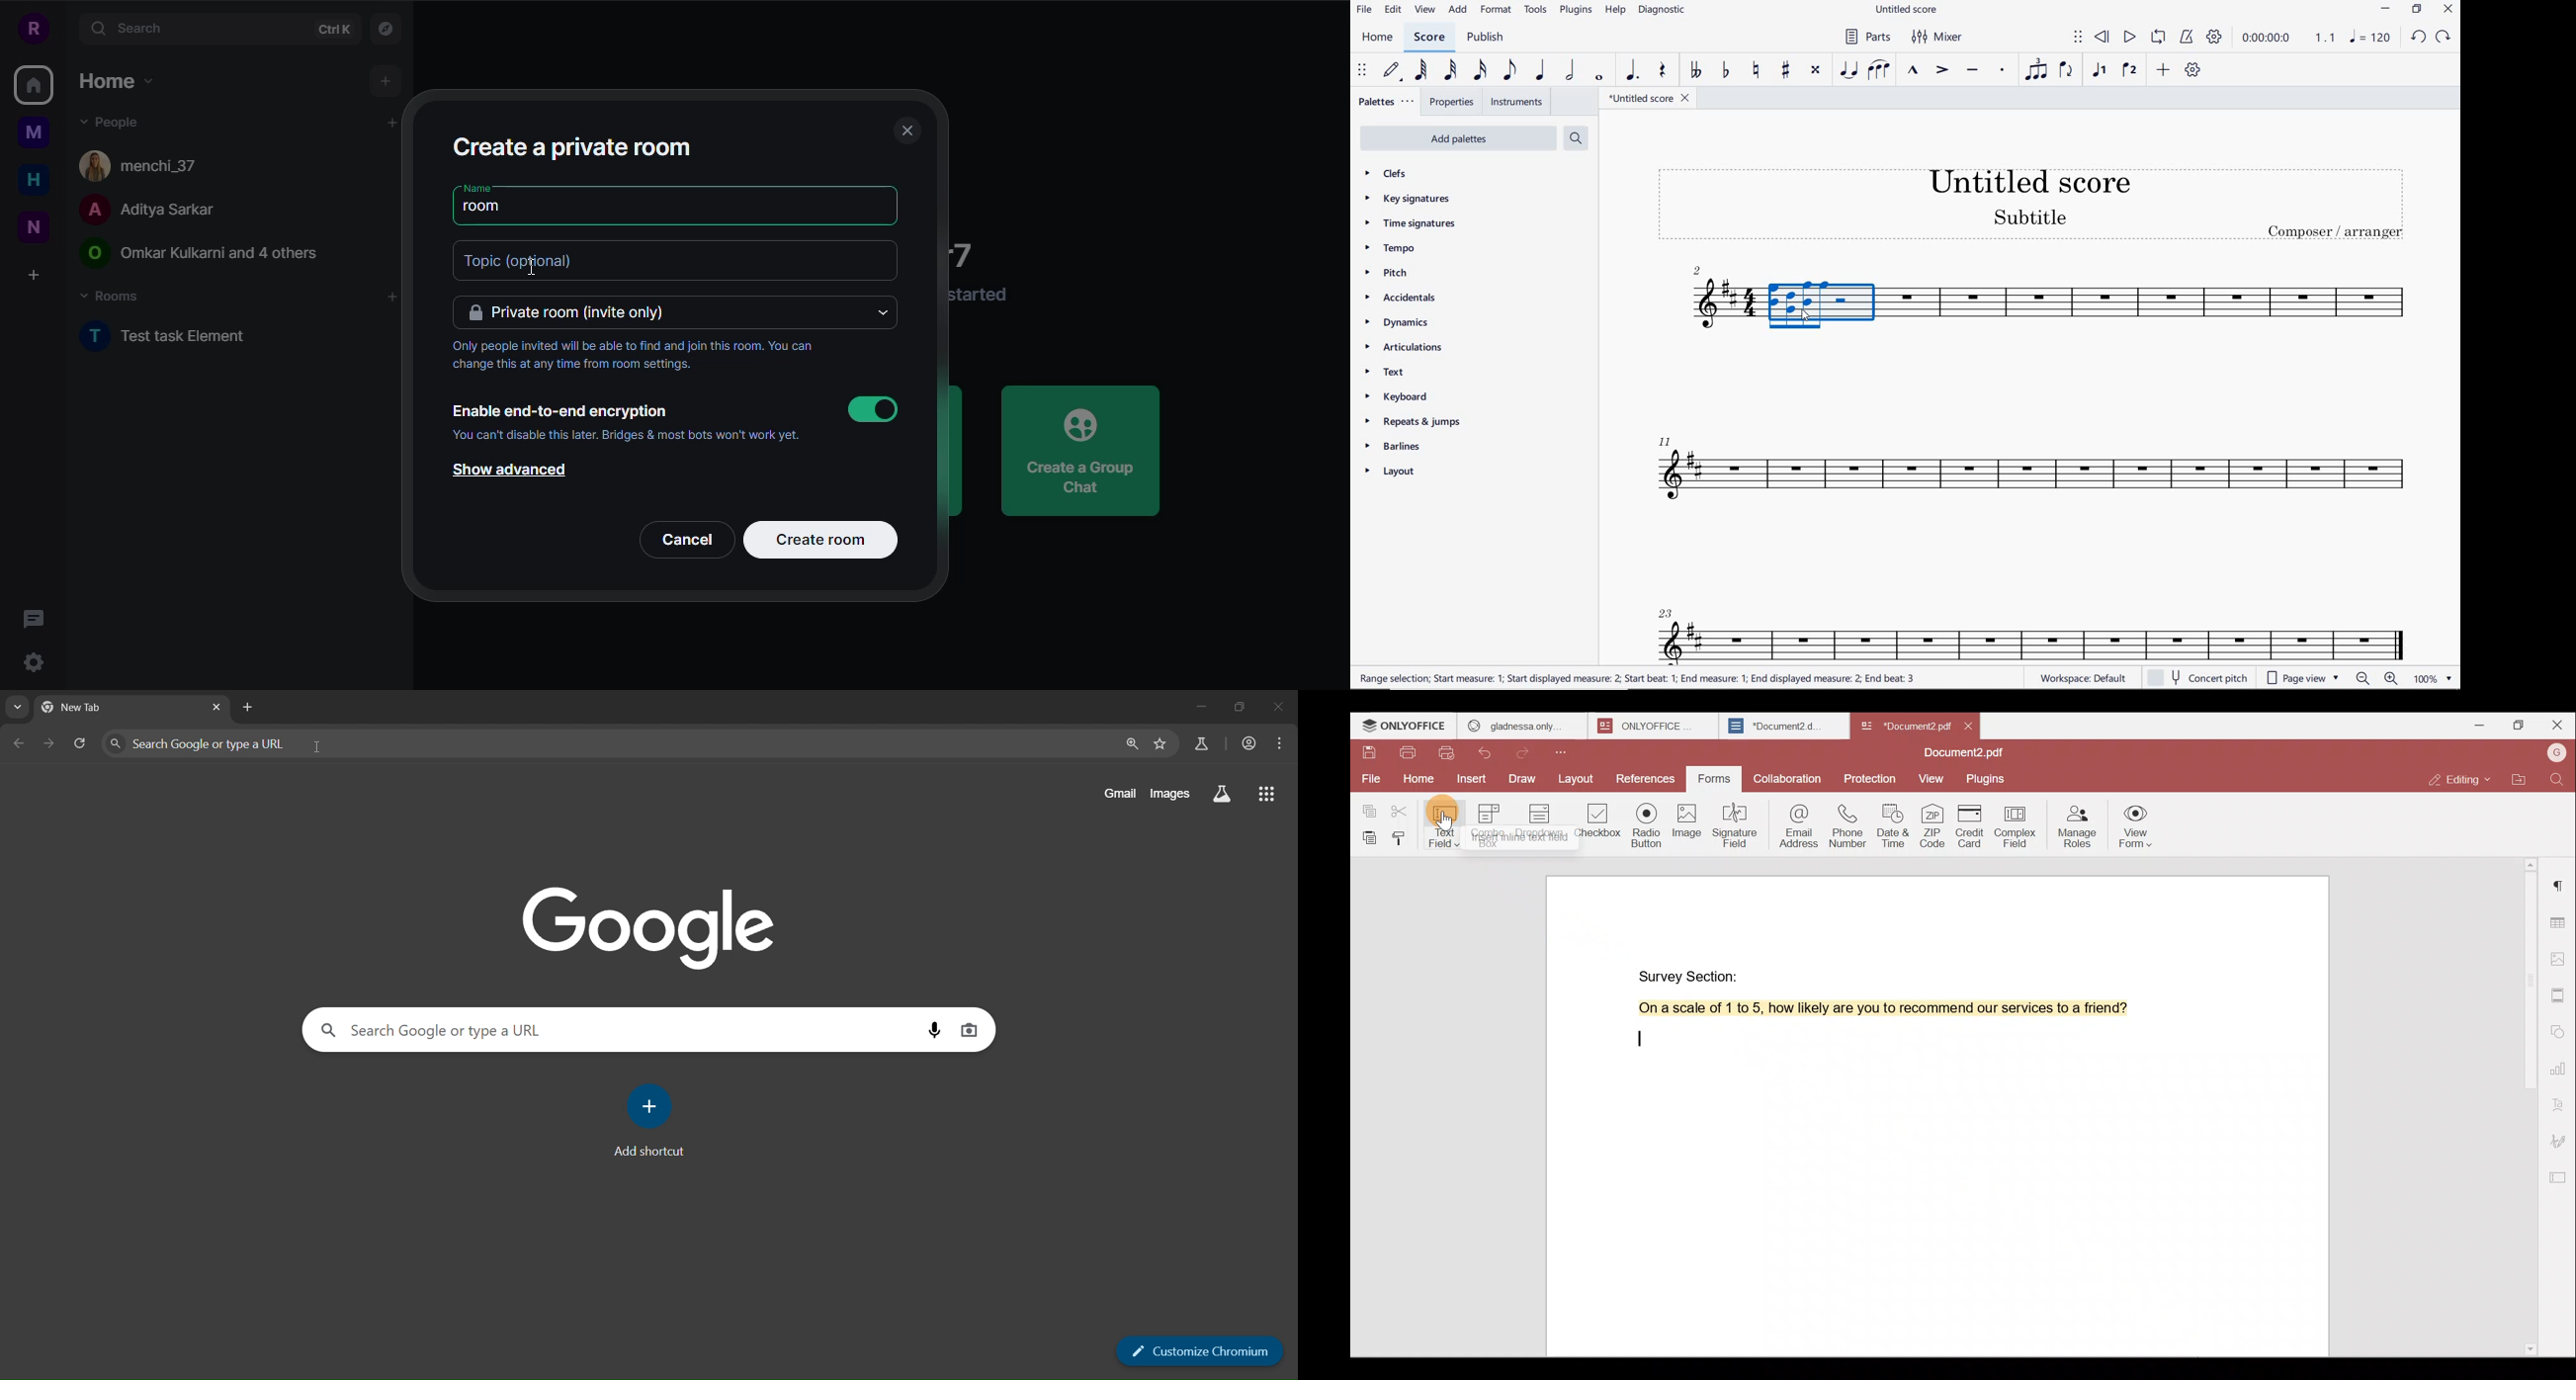  What do you see at coordinates (1934, 825) in the screenshot?
I see `ZIP code` at bounding box center [1934, 825].